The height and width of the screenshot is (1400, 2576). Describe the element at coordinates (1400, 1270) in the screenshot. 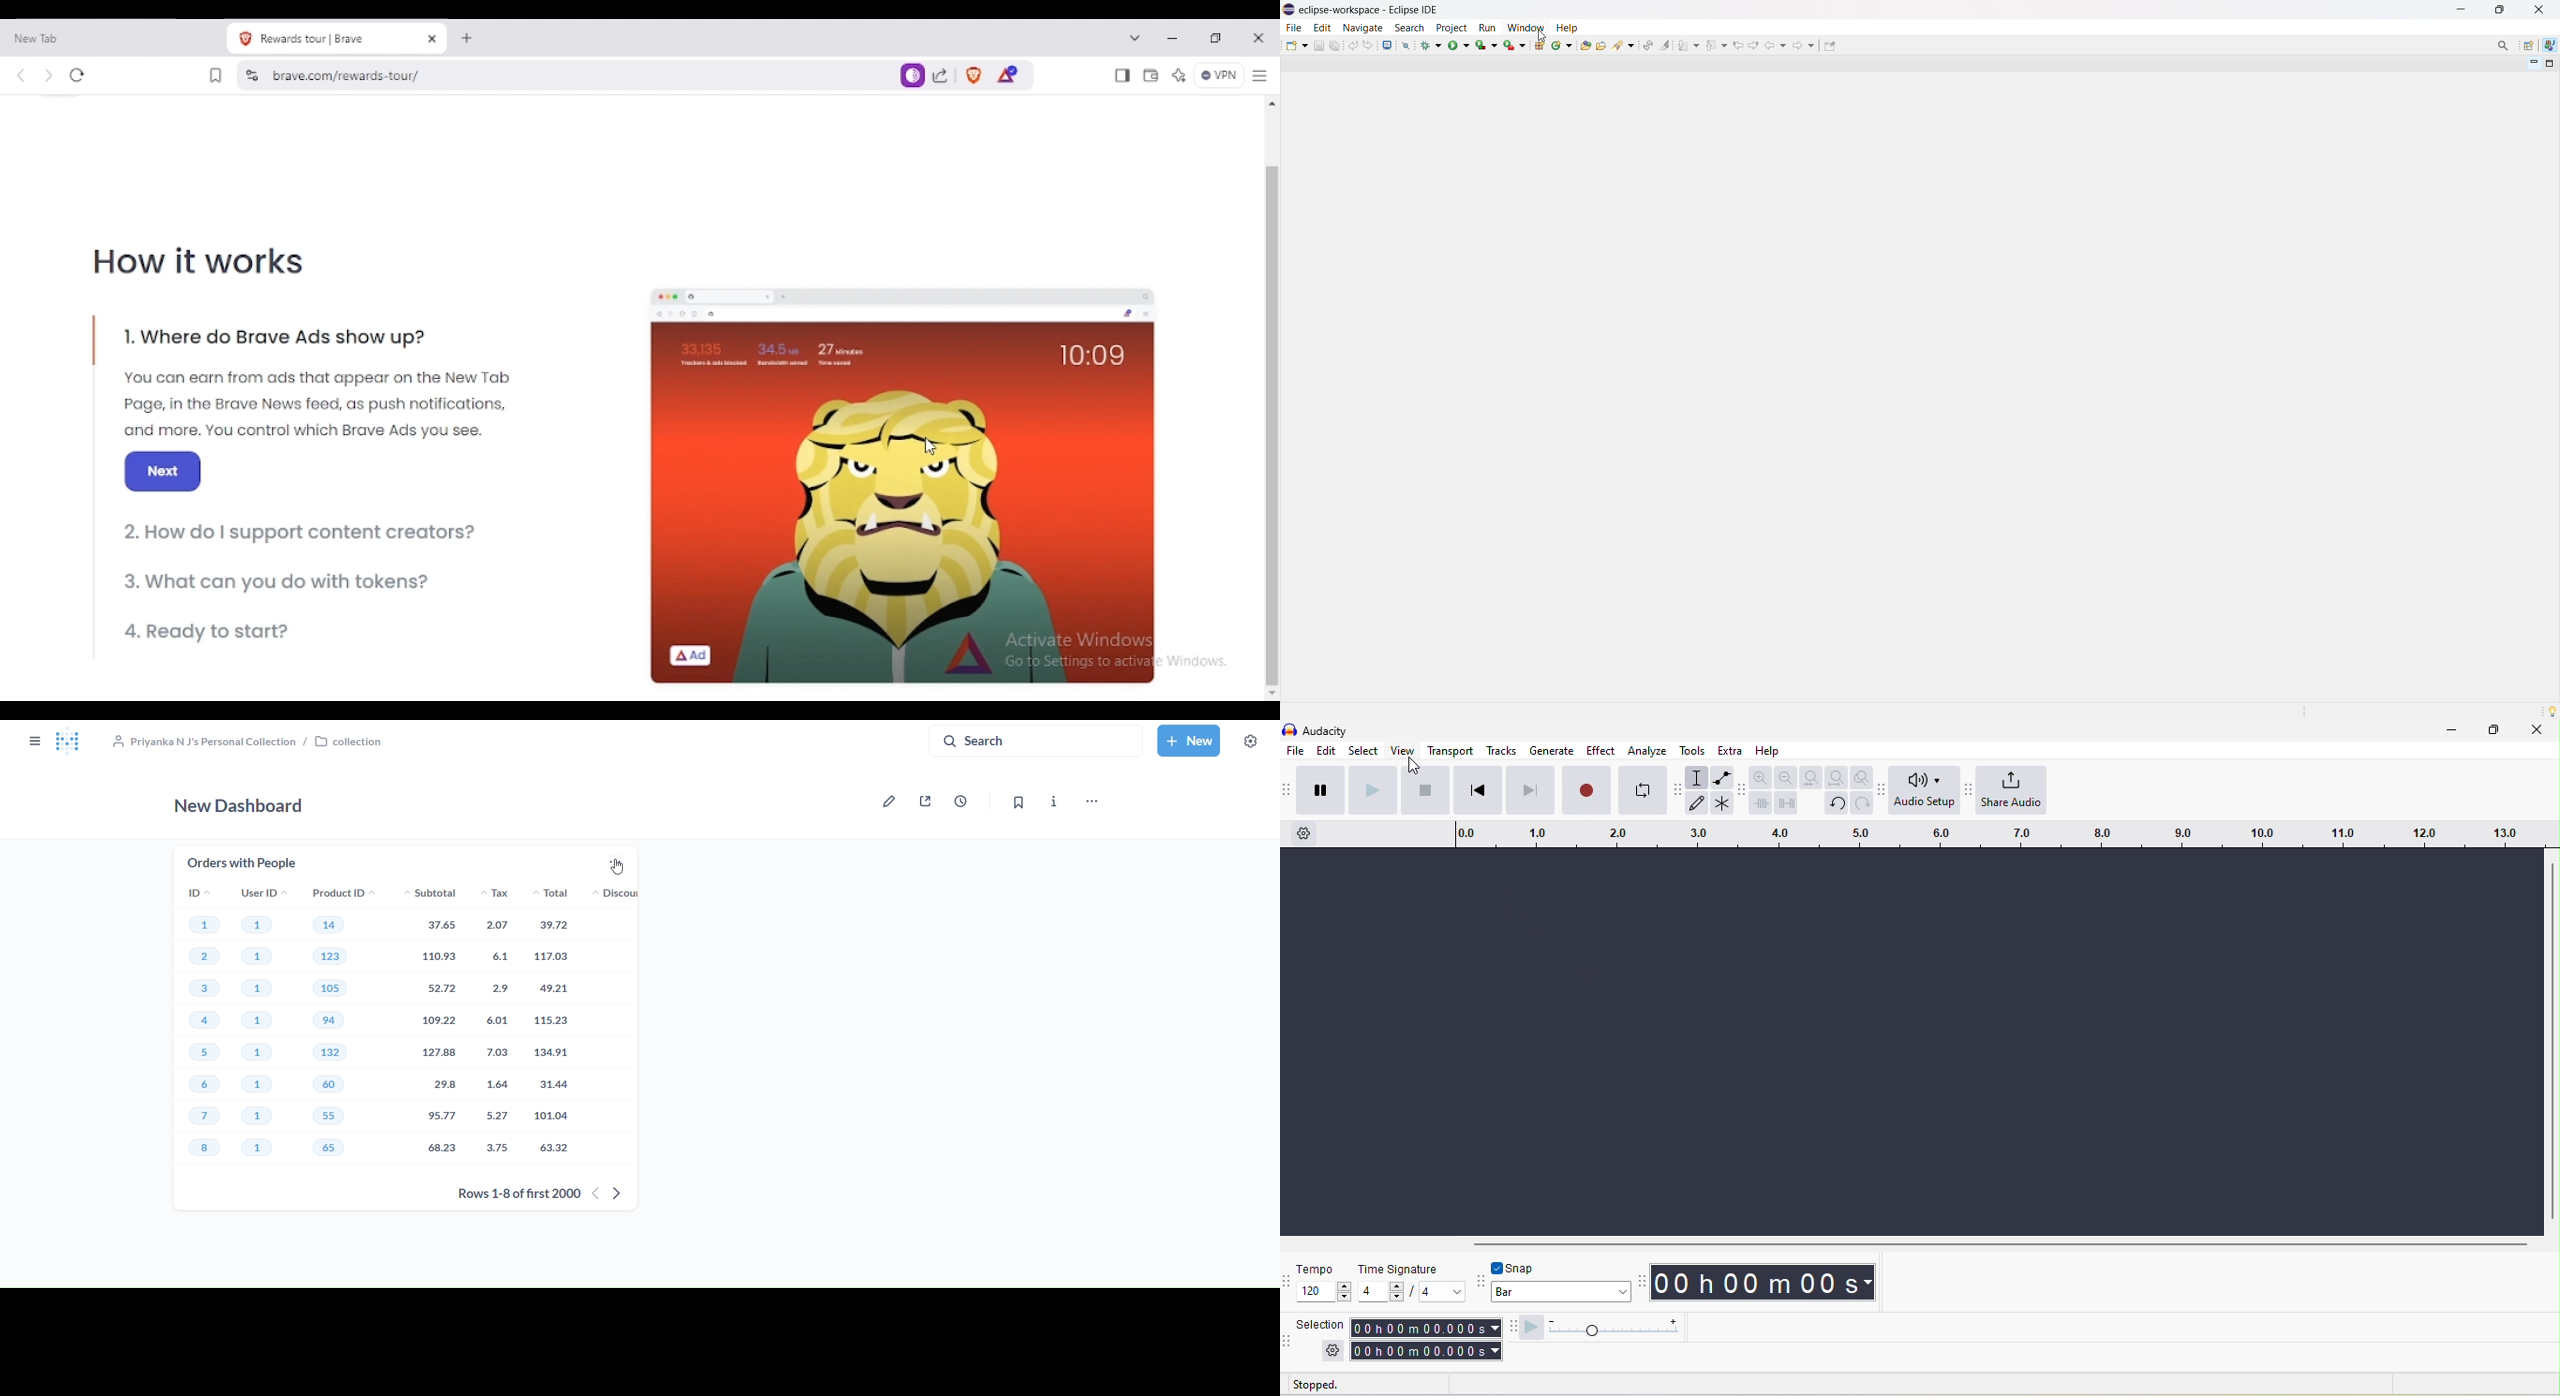

I see `time signature` at that location.